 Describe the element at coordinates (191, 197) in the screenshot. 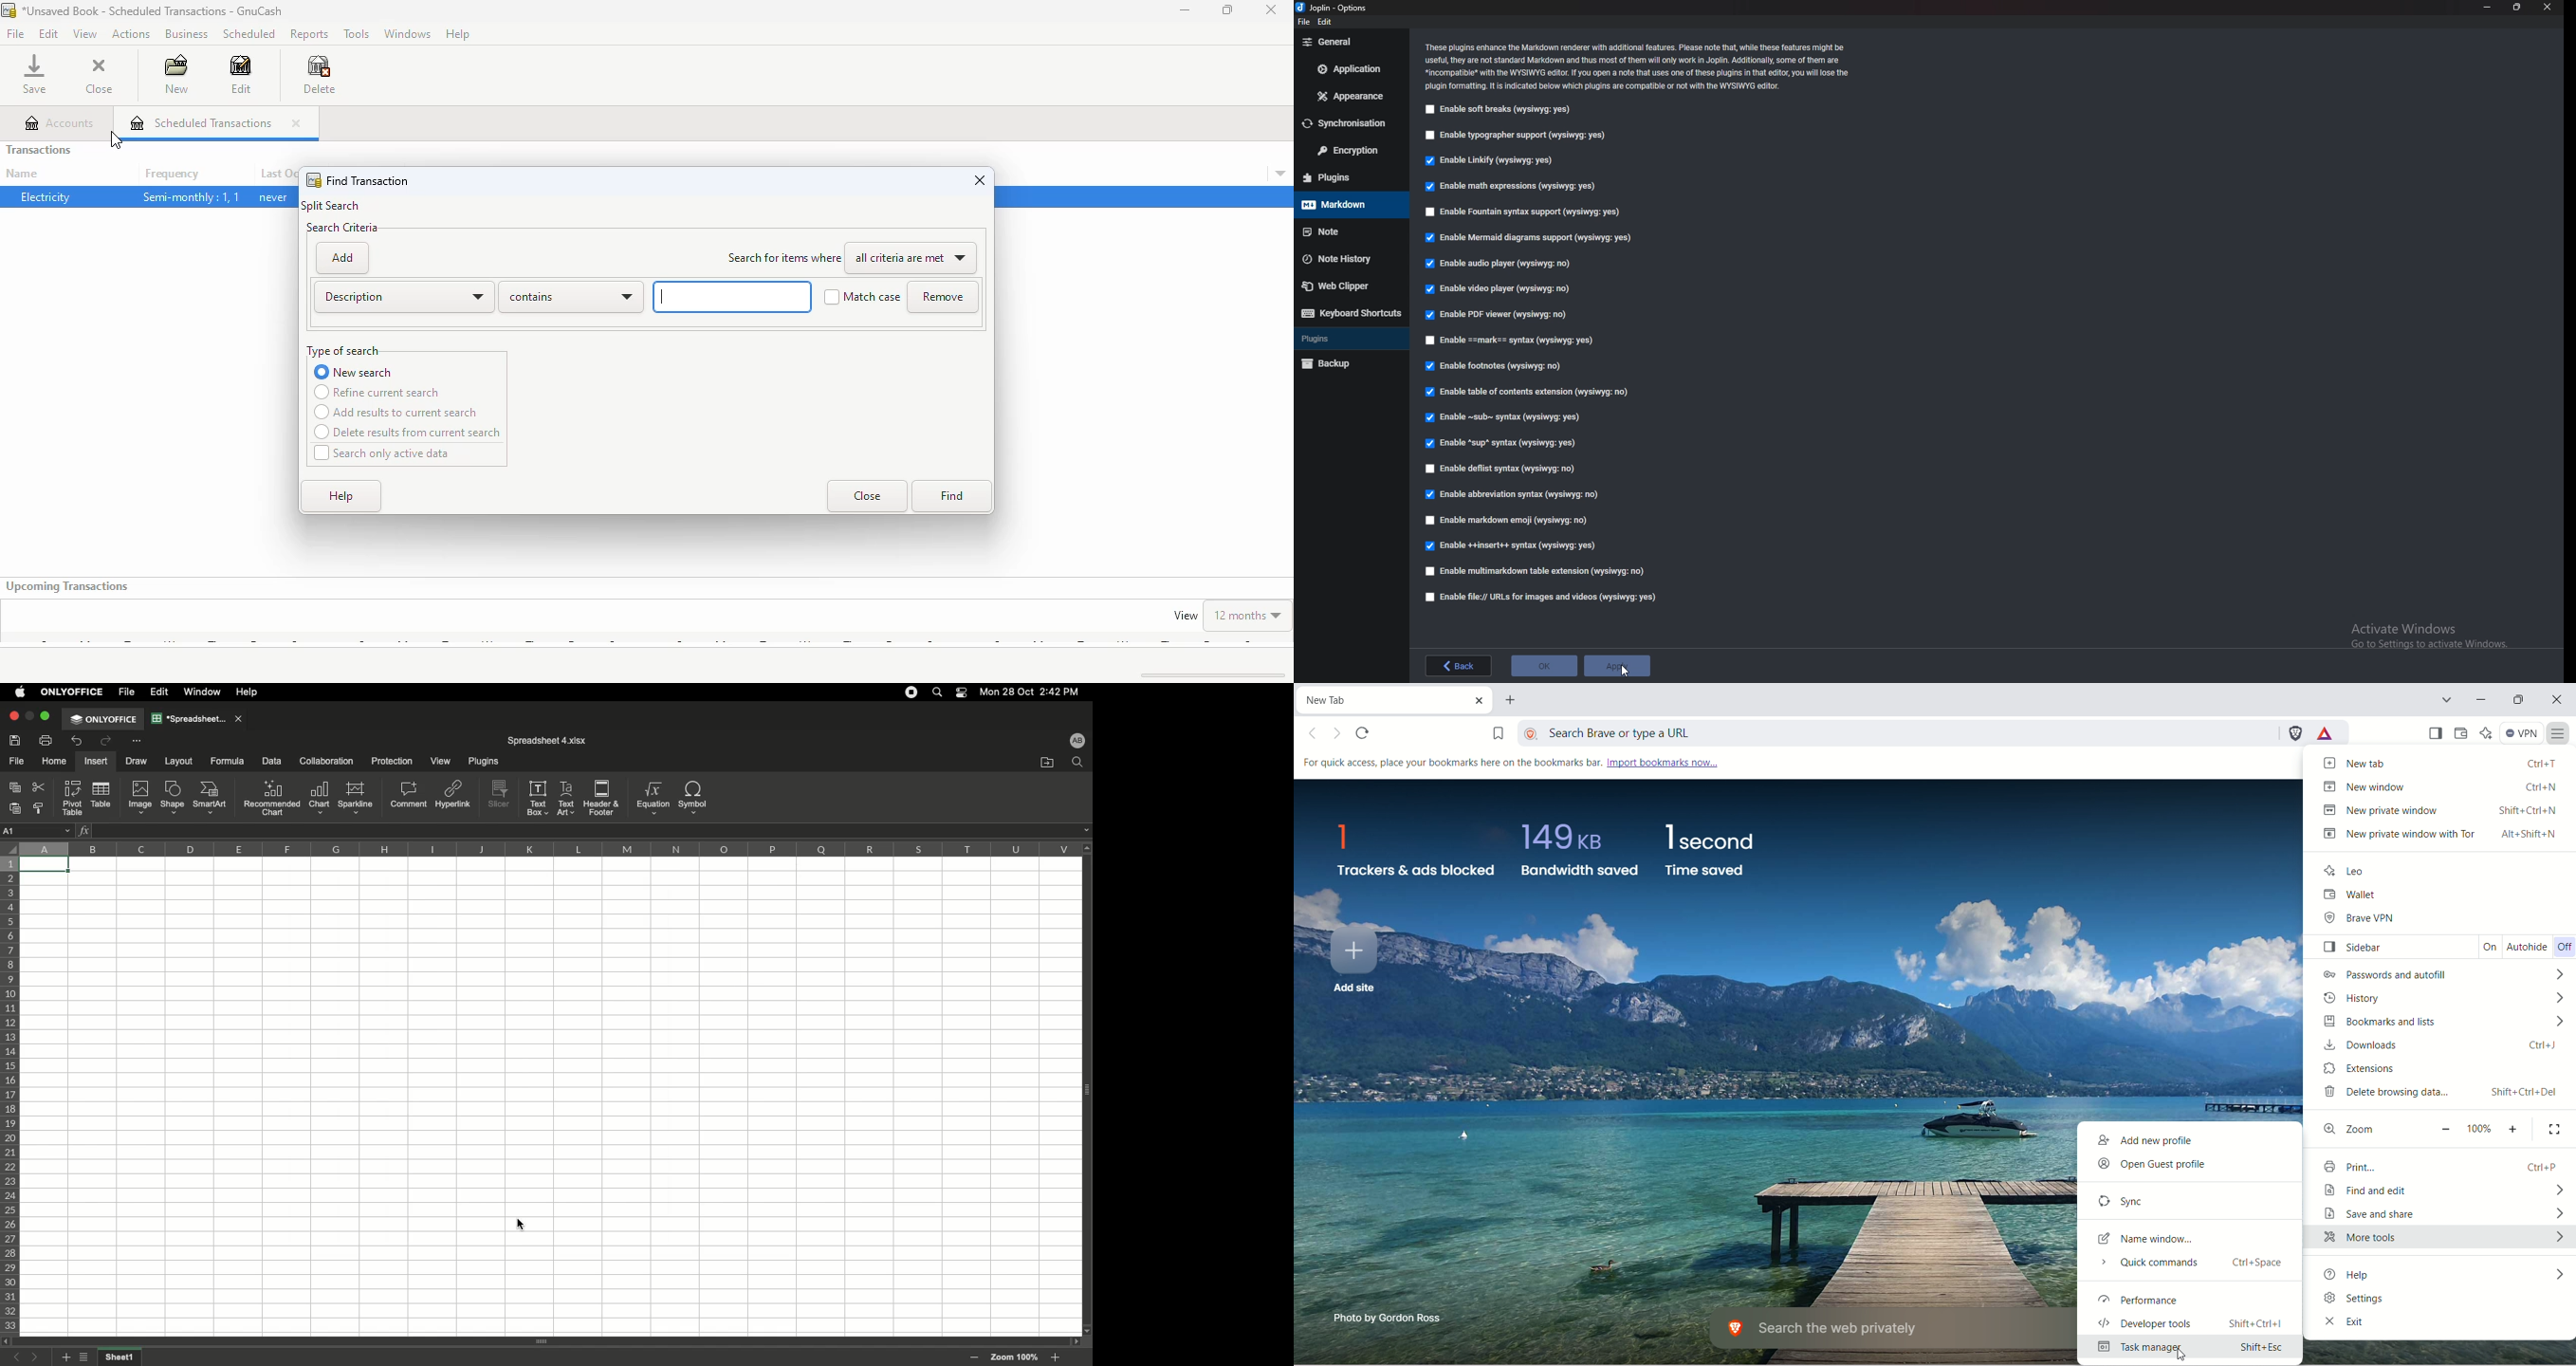

I see `semi-monthly: 1, 1` at that location.